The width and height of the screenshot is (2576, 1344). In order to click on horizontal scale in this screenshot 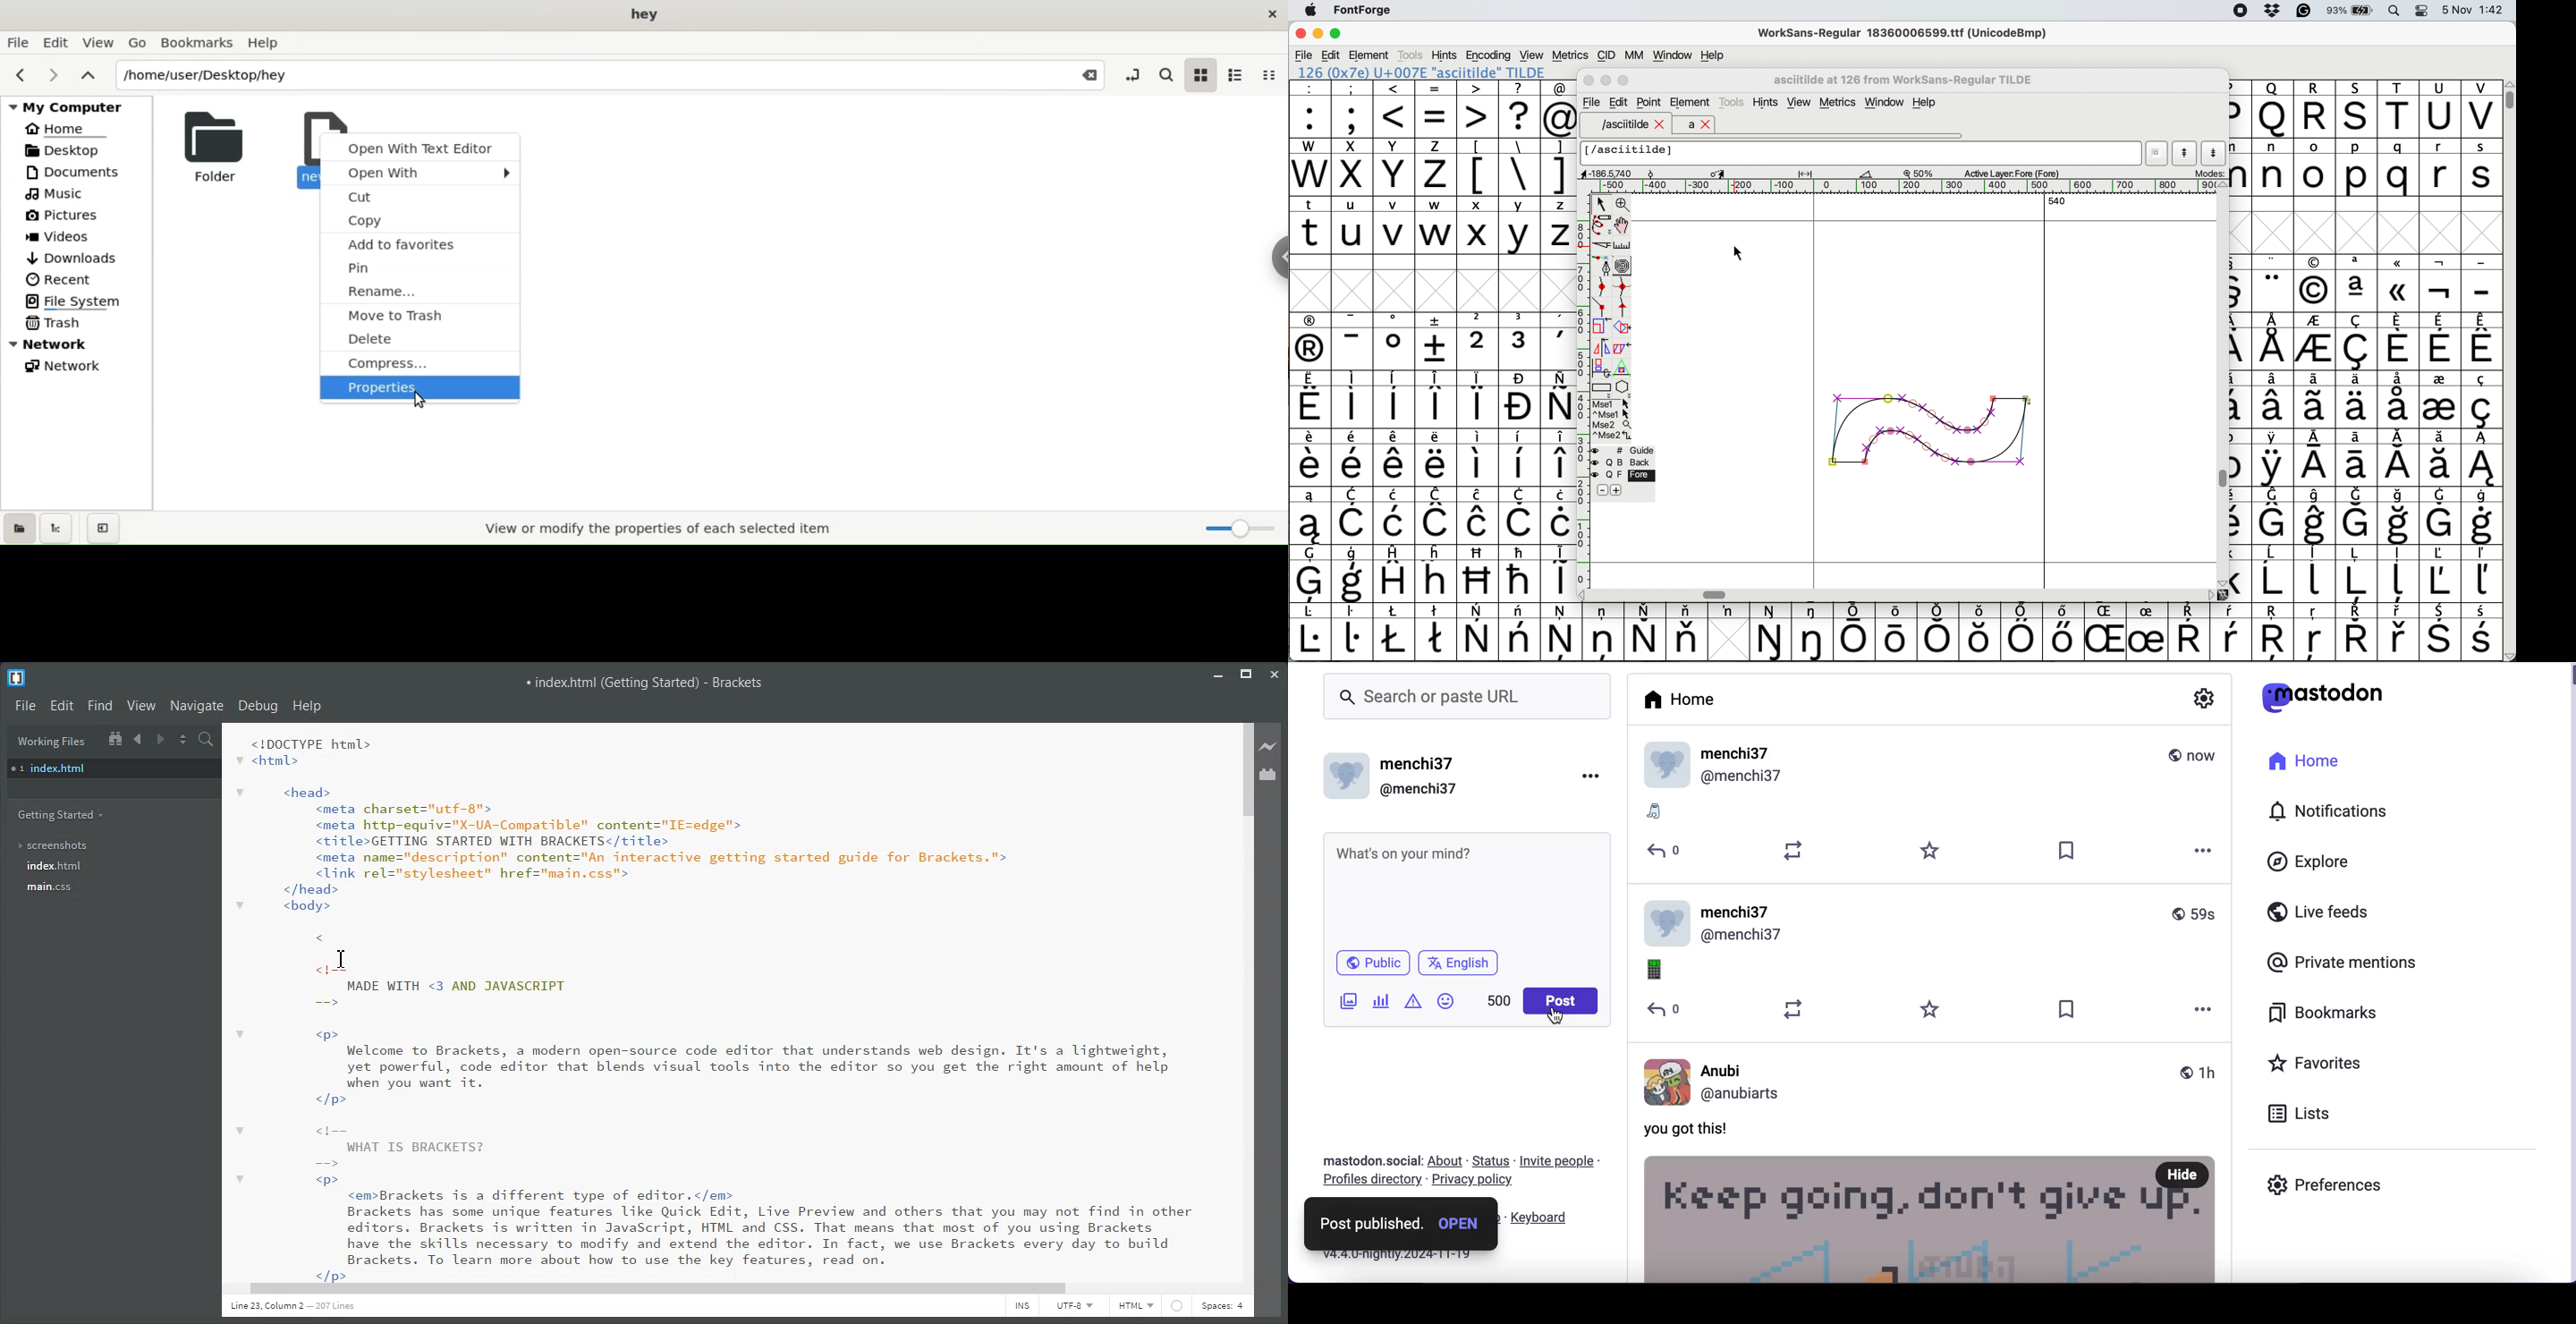, I will do `click(1908, 186)`.